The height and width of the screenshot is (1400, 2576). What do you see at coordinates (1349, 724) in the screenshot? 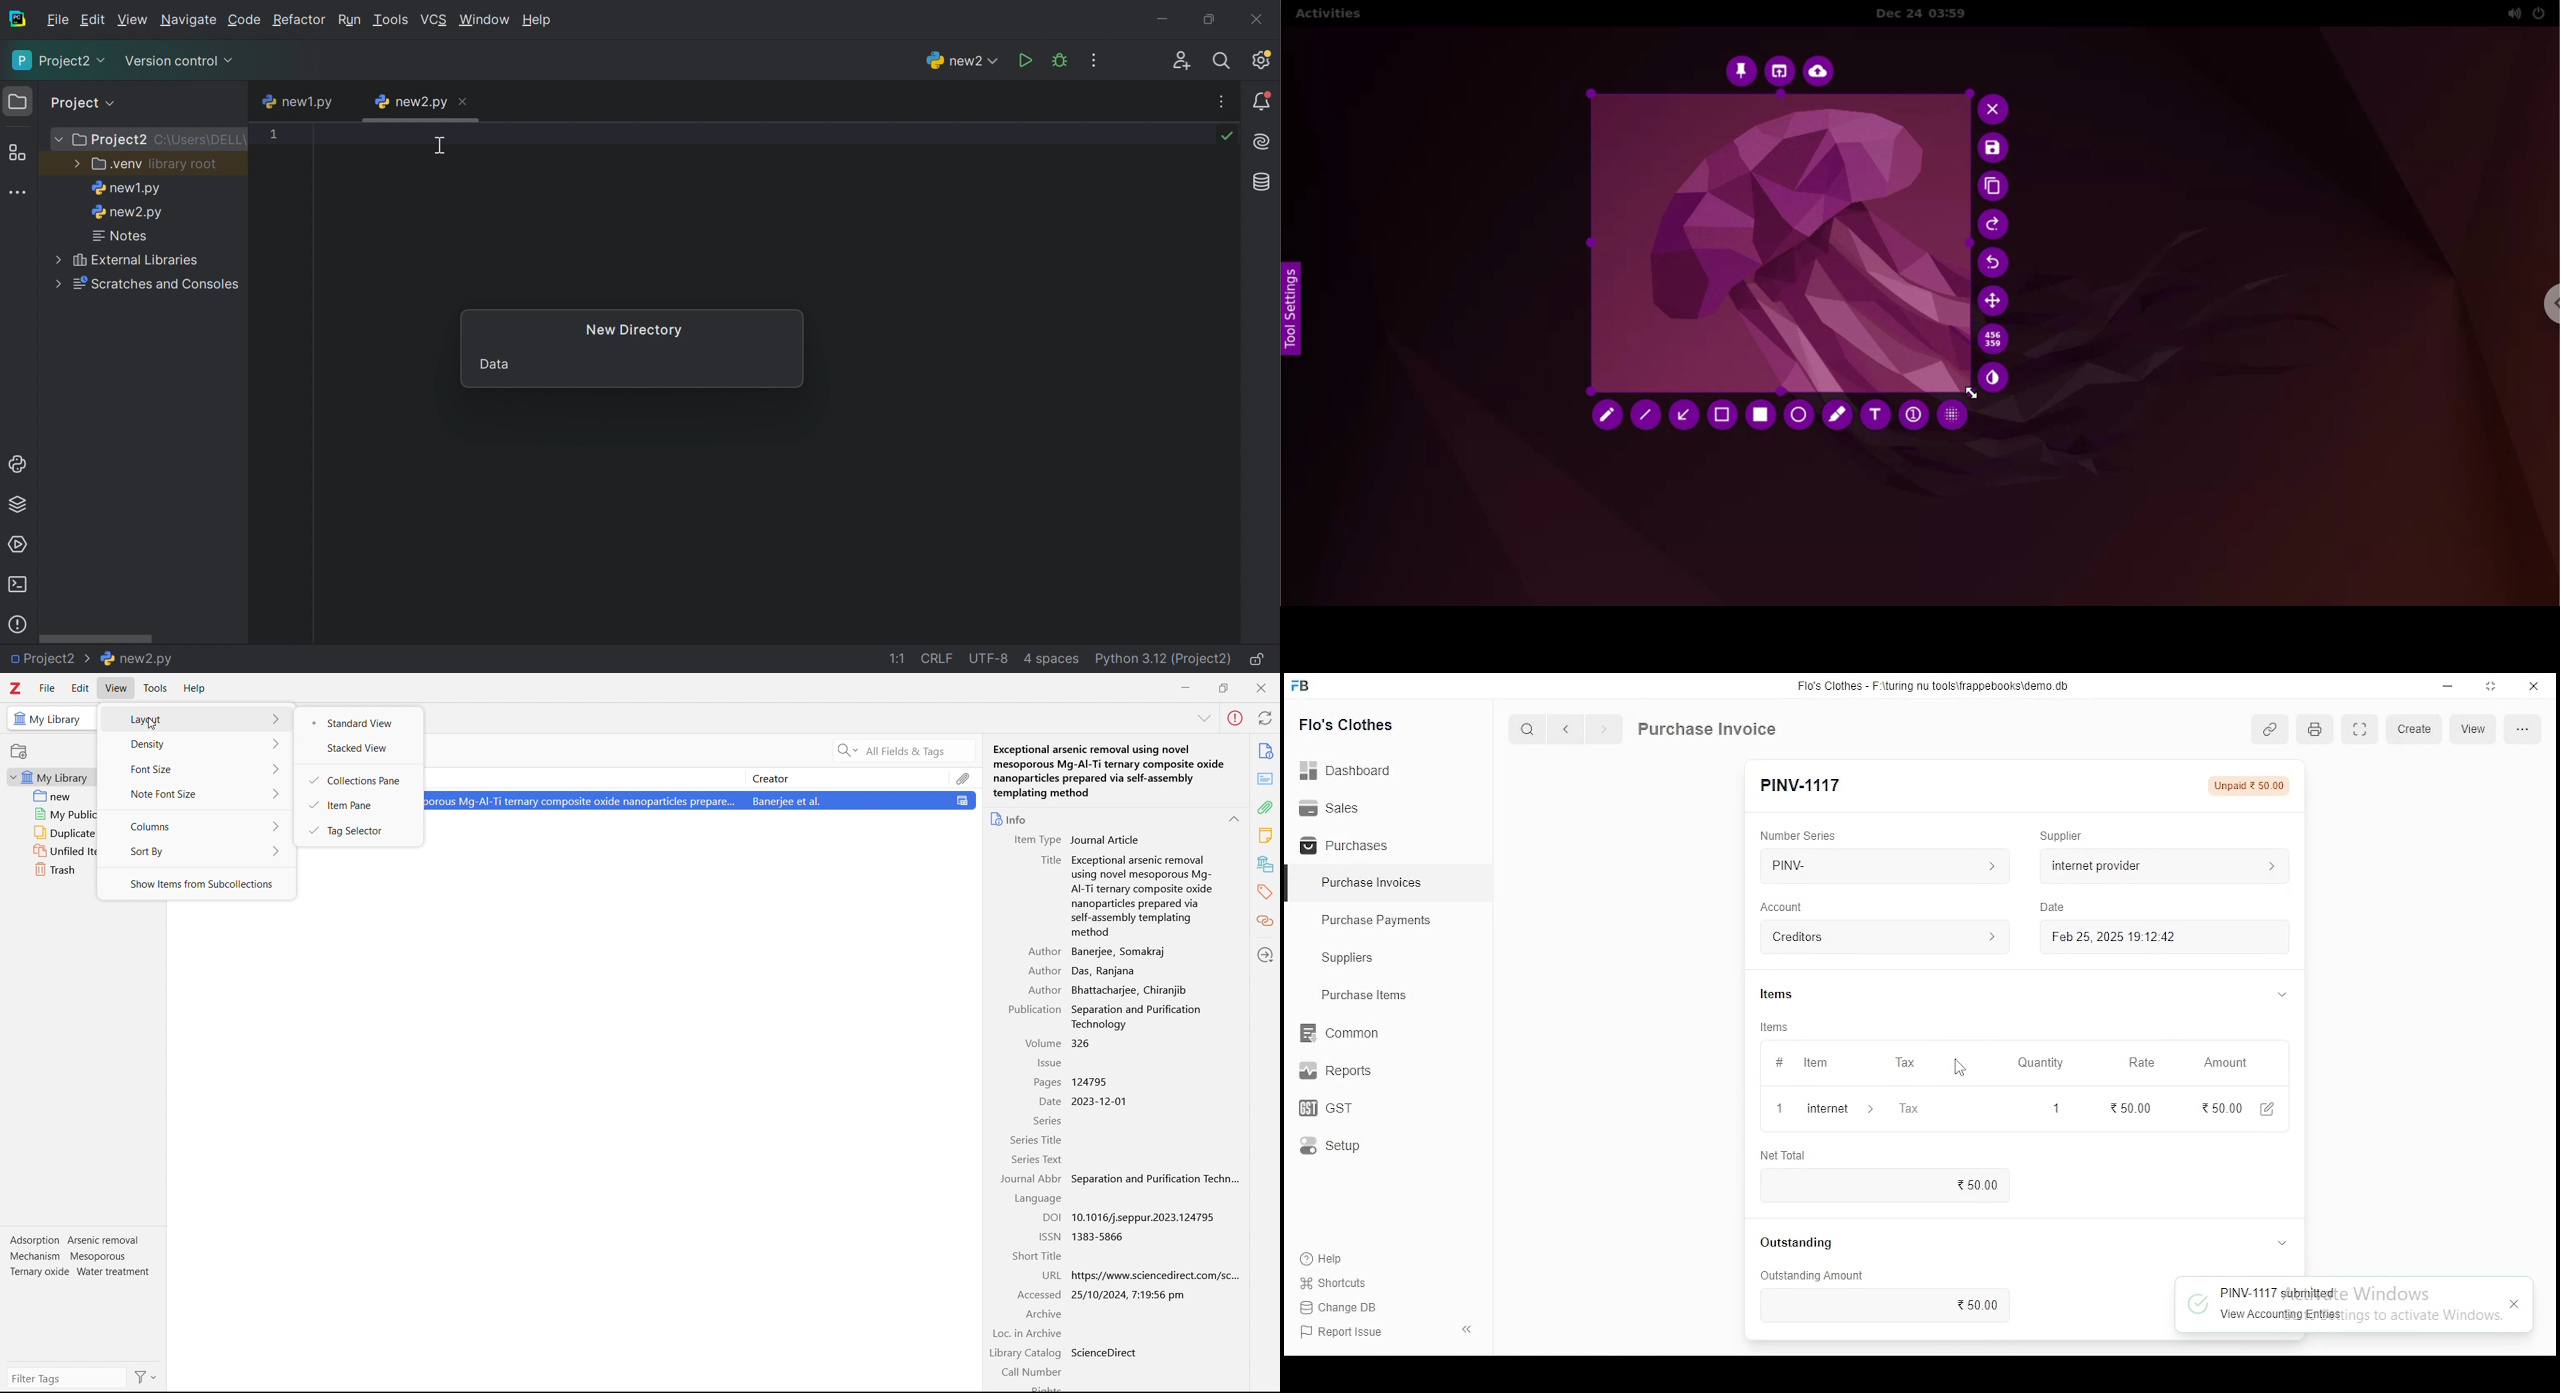
I see `flo's clothes` at bounding box center [1349, 724].